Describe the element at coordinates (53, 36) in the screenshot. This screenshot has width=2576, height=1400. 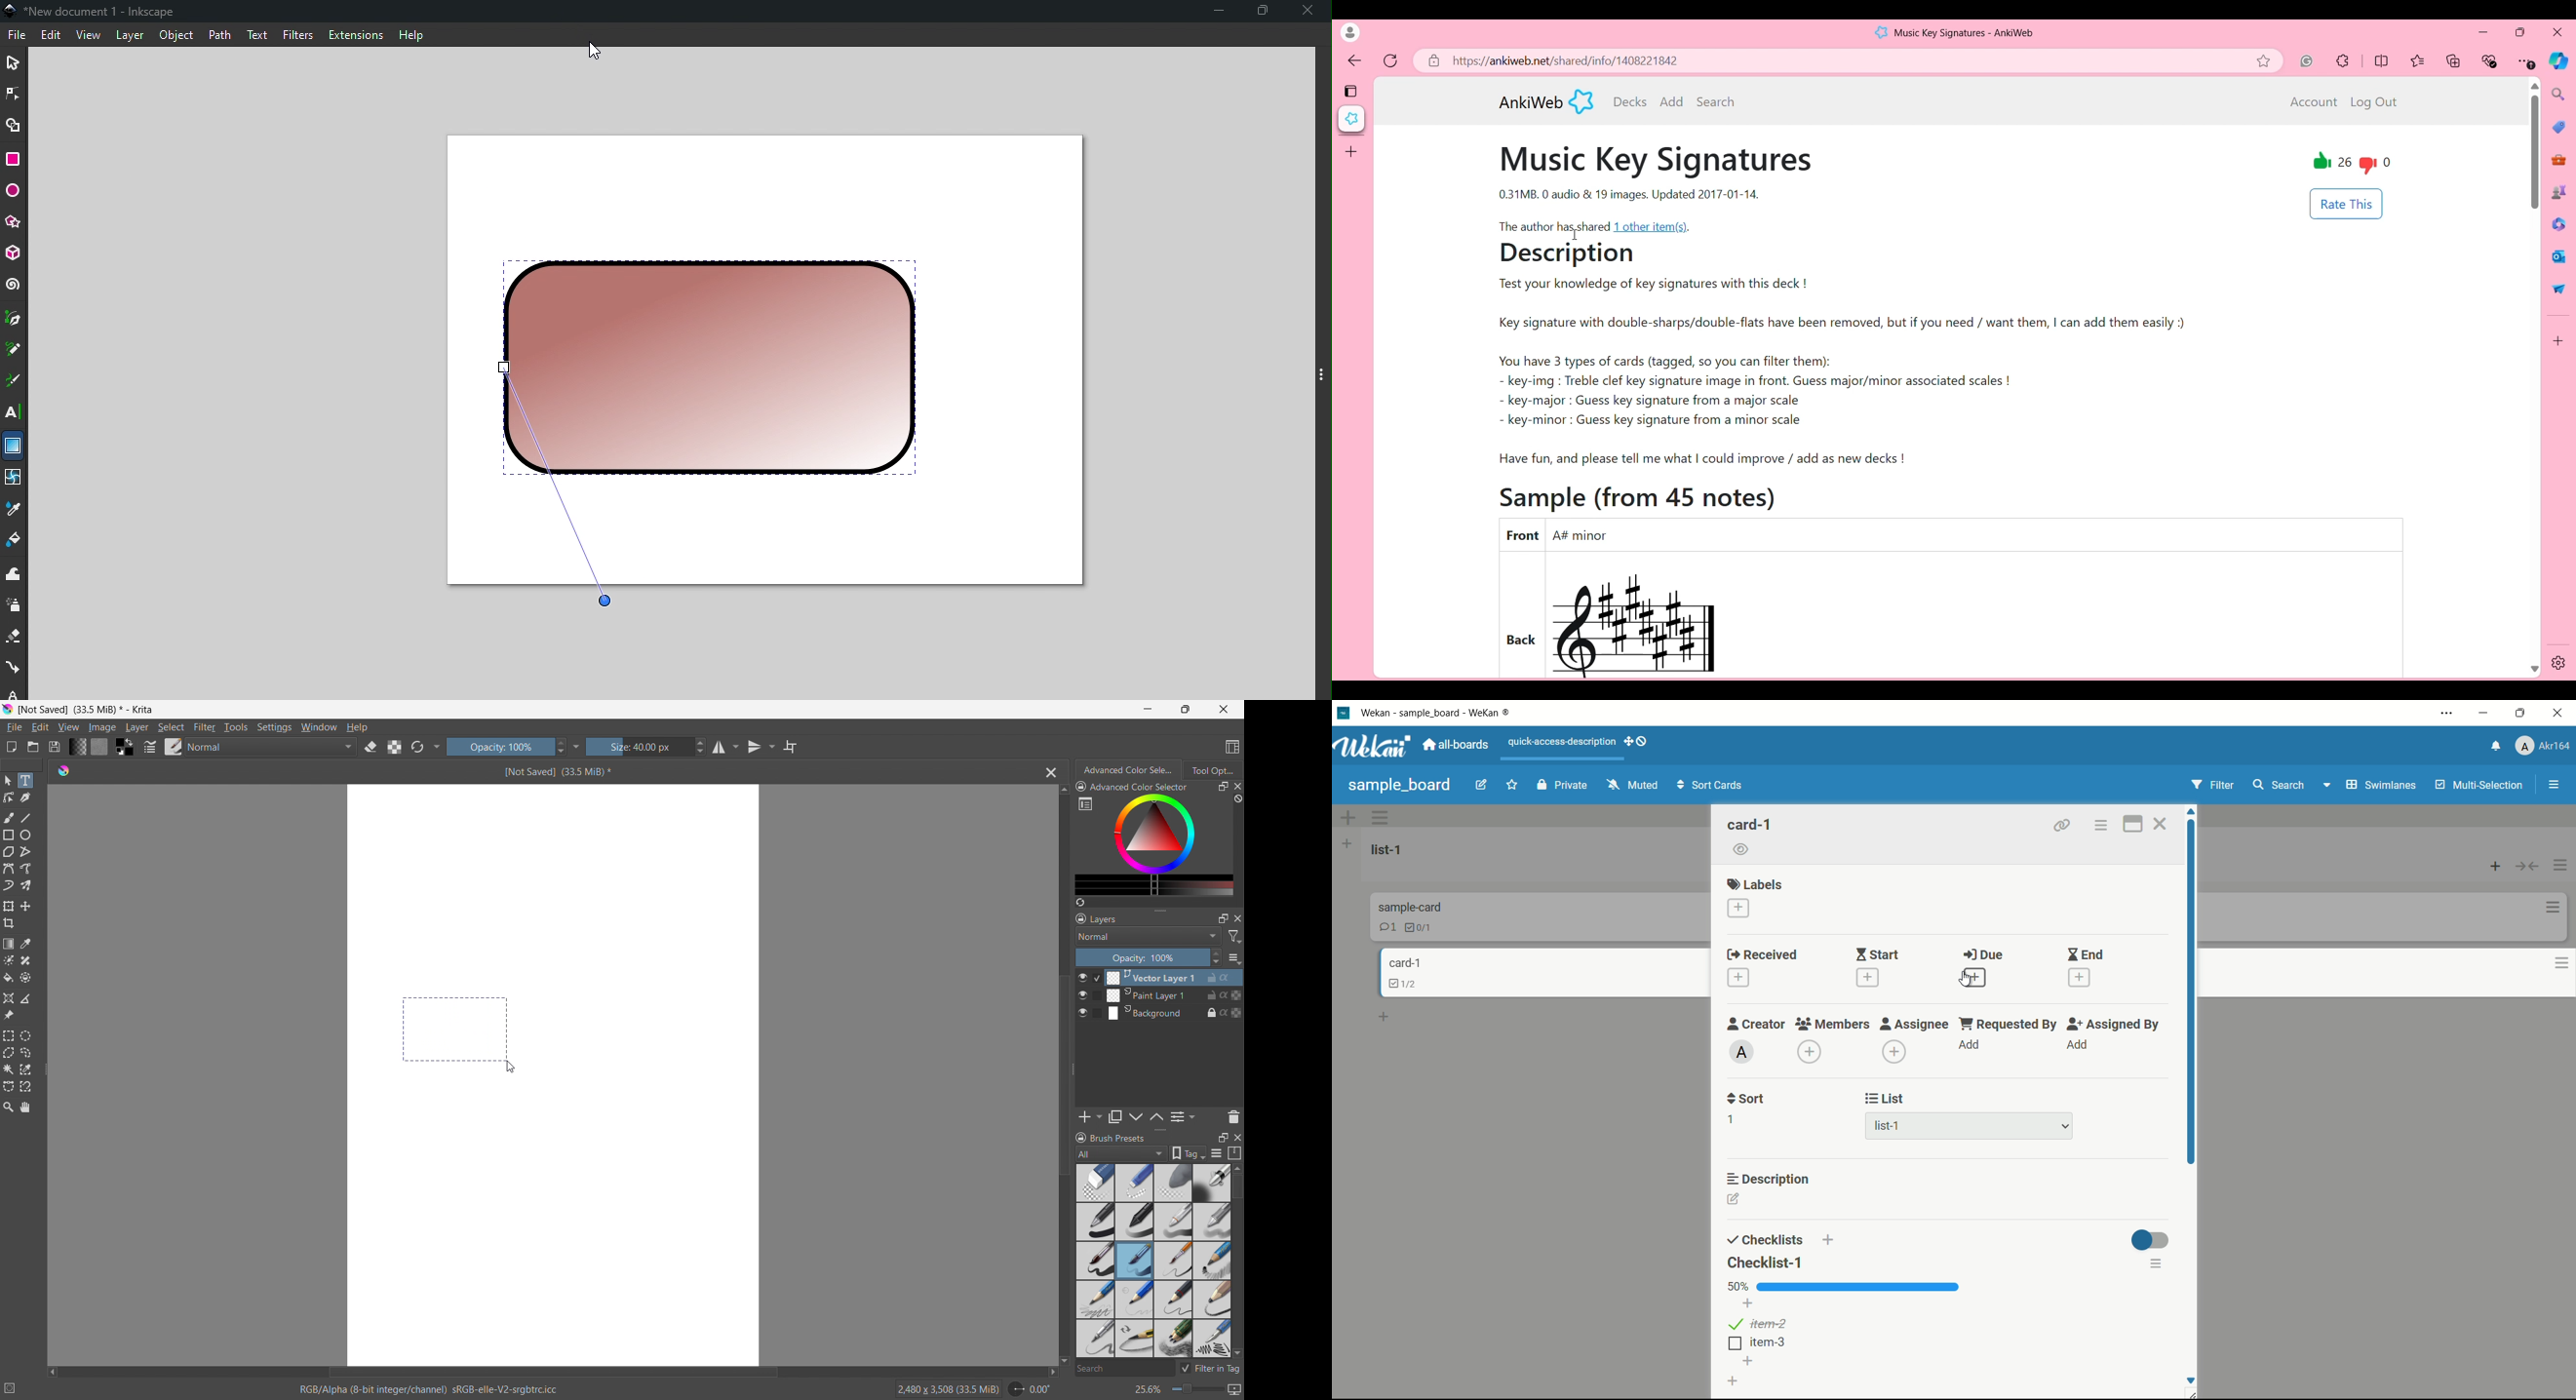
I see `Edit` at that location.